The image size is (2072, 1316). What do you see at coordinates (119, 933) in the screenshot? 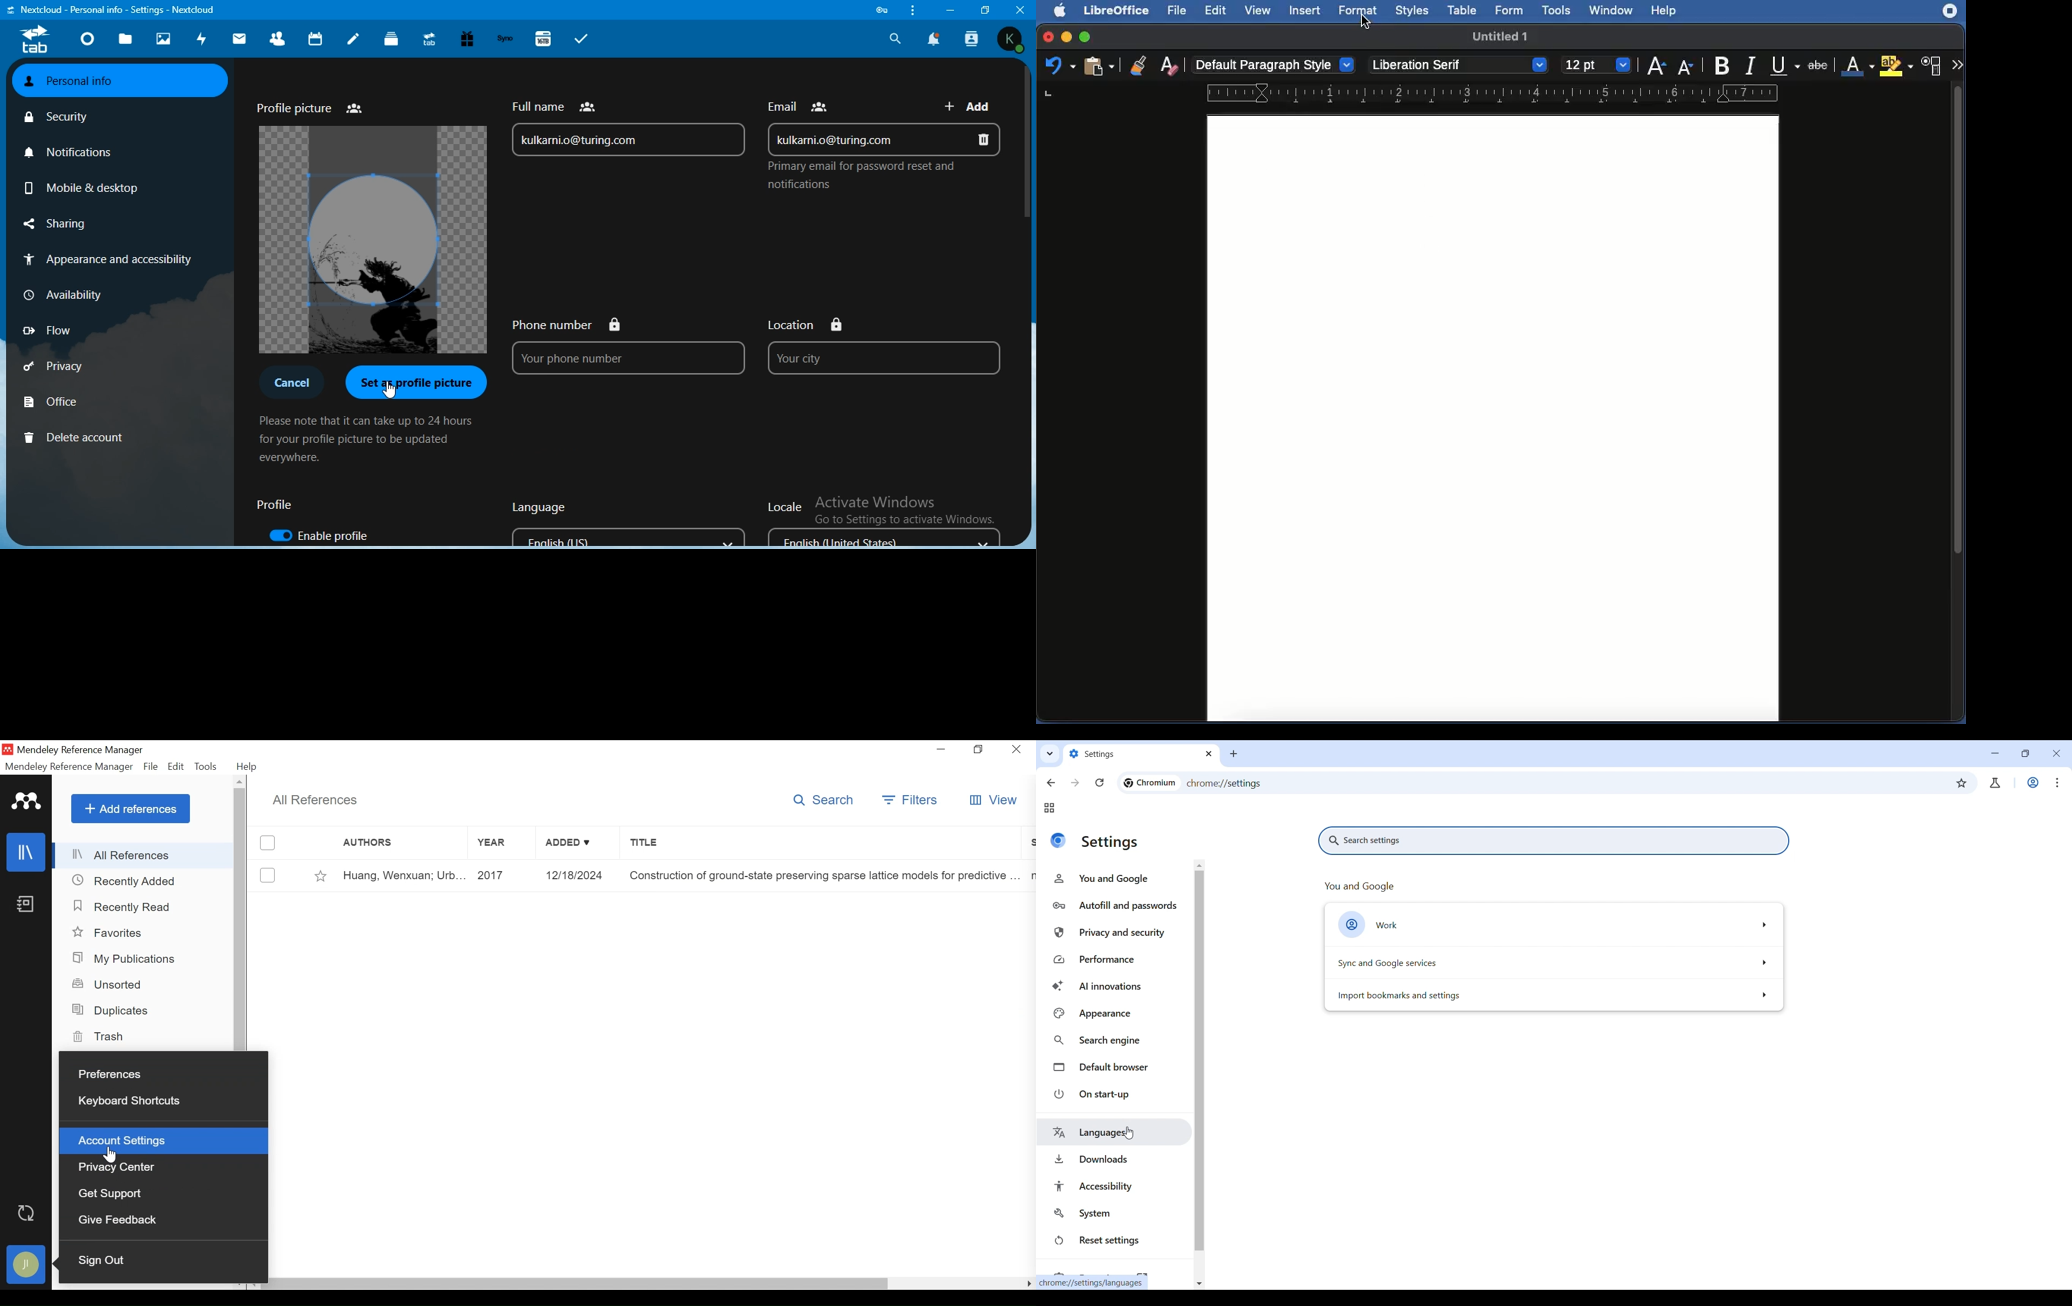
I see `Favorites` at bounding box center [119, 933].